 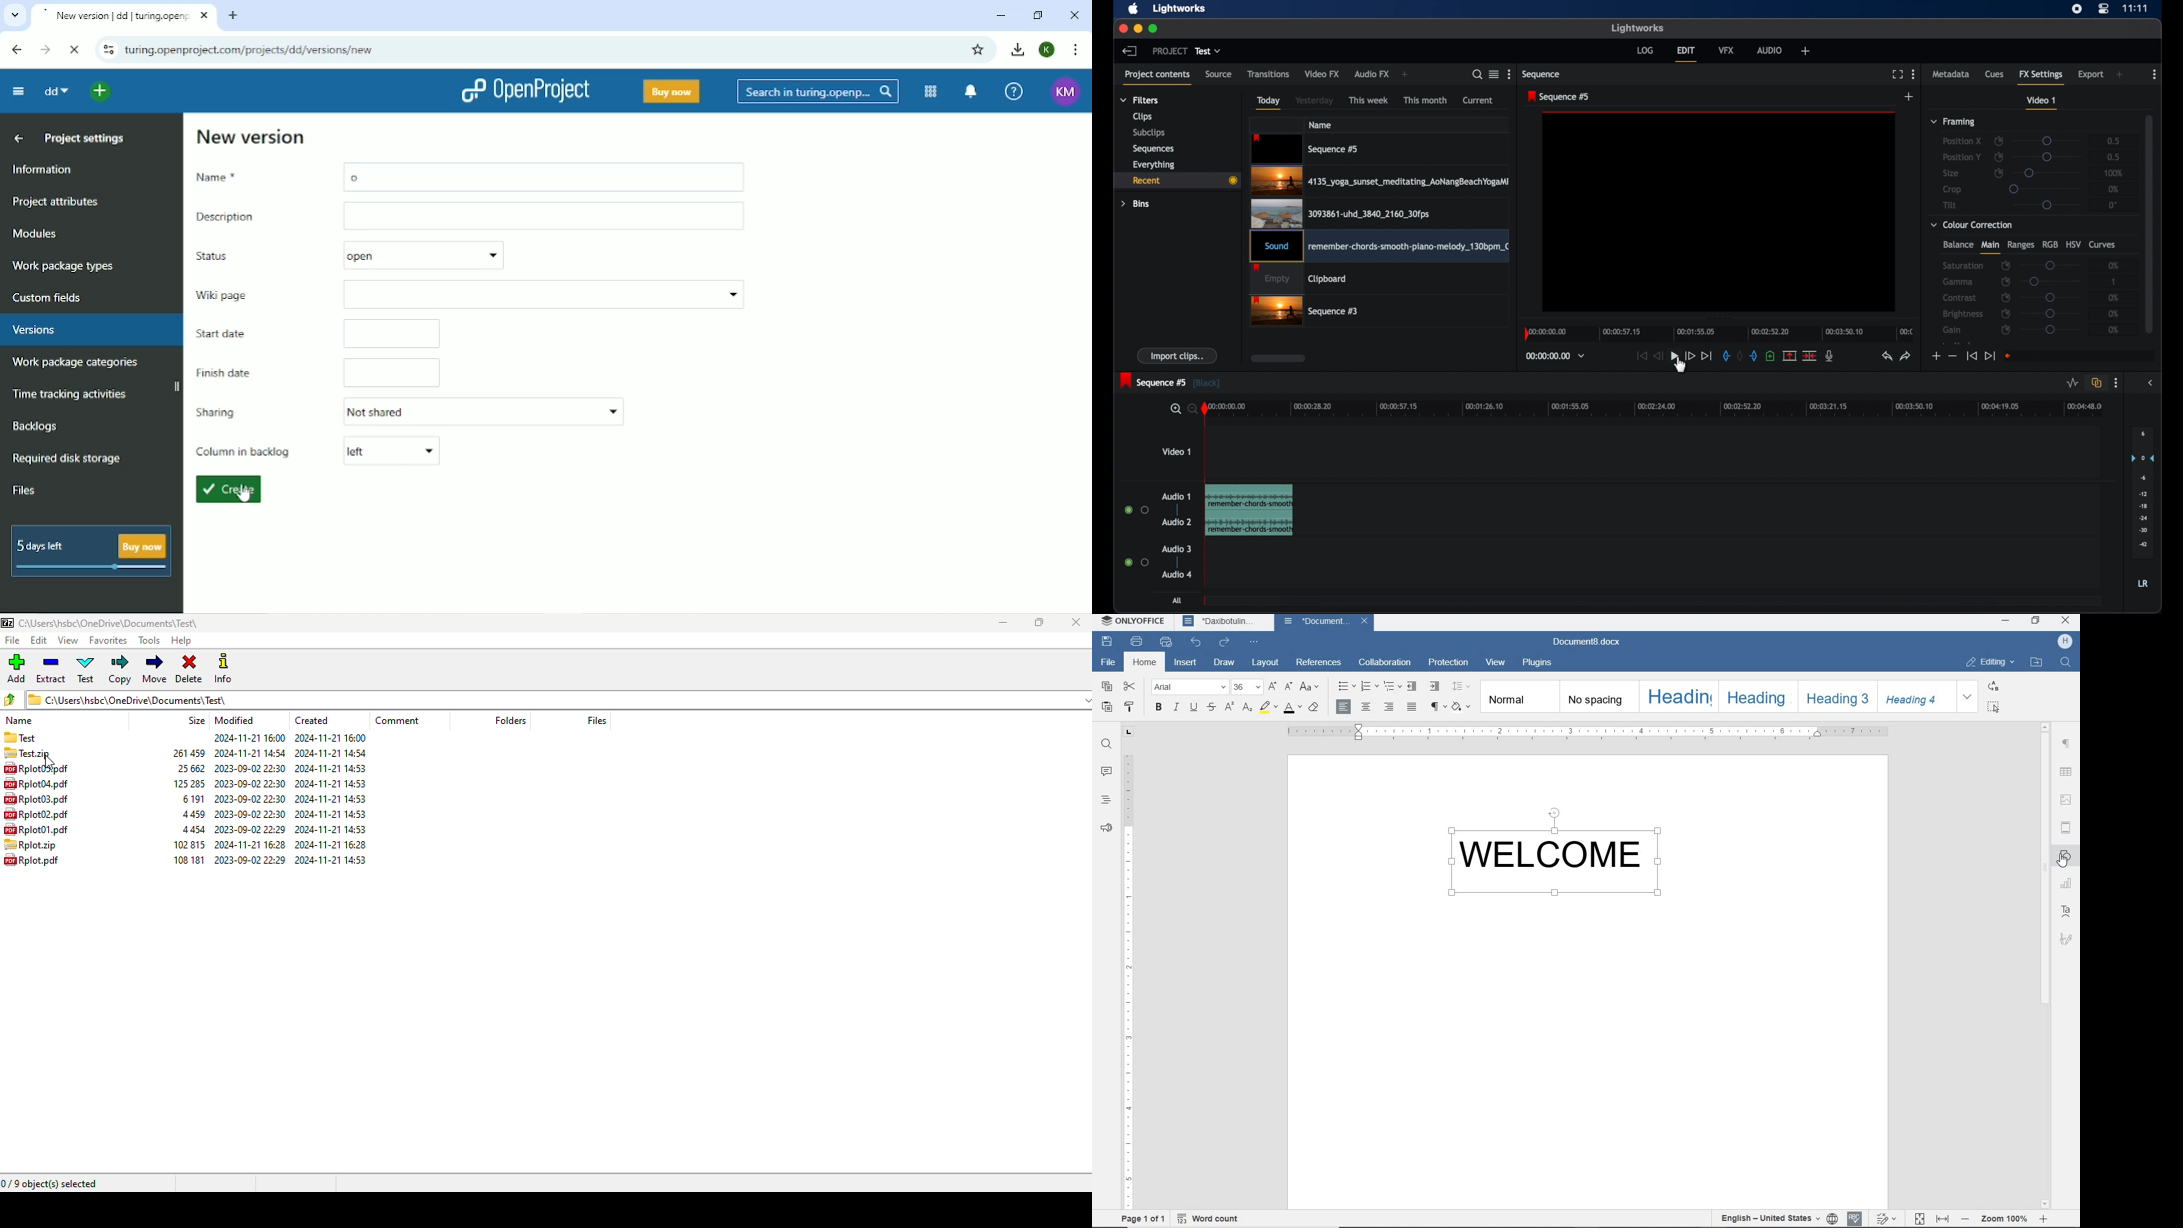 I want to click on enable/disable keyframes, so click(x=2006, y=313).